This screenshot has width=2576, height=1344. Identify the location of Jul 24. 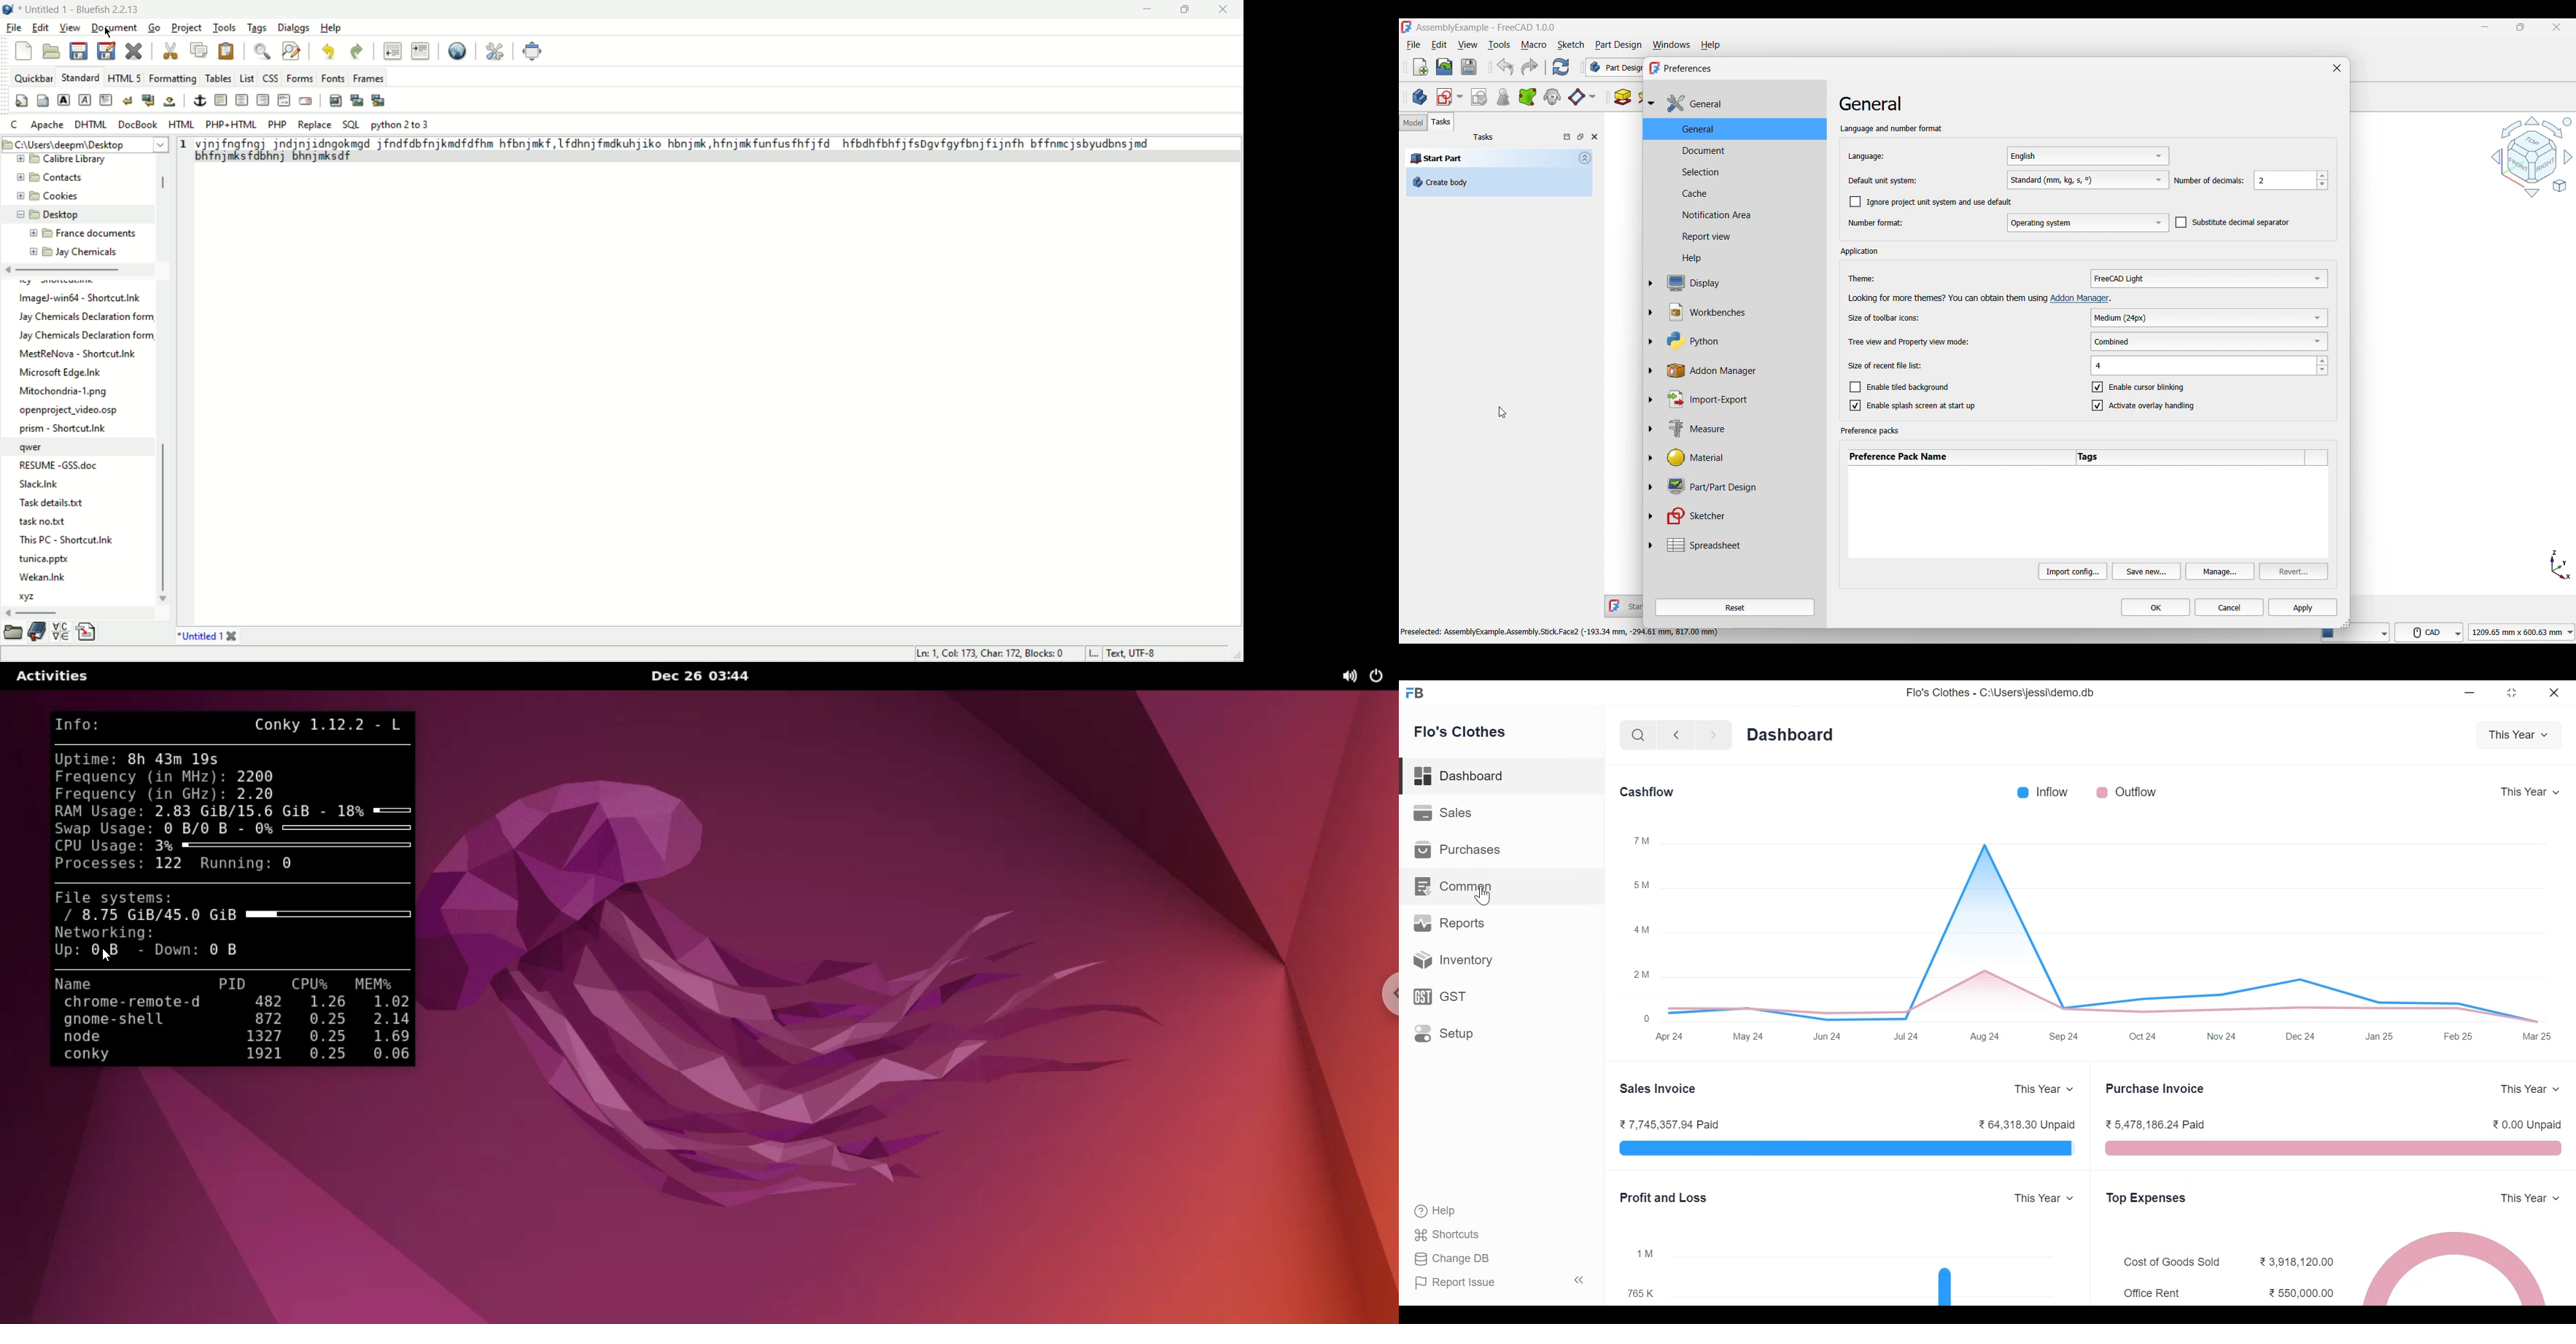
(1908, 1036).